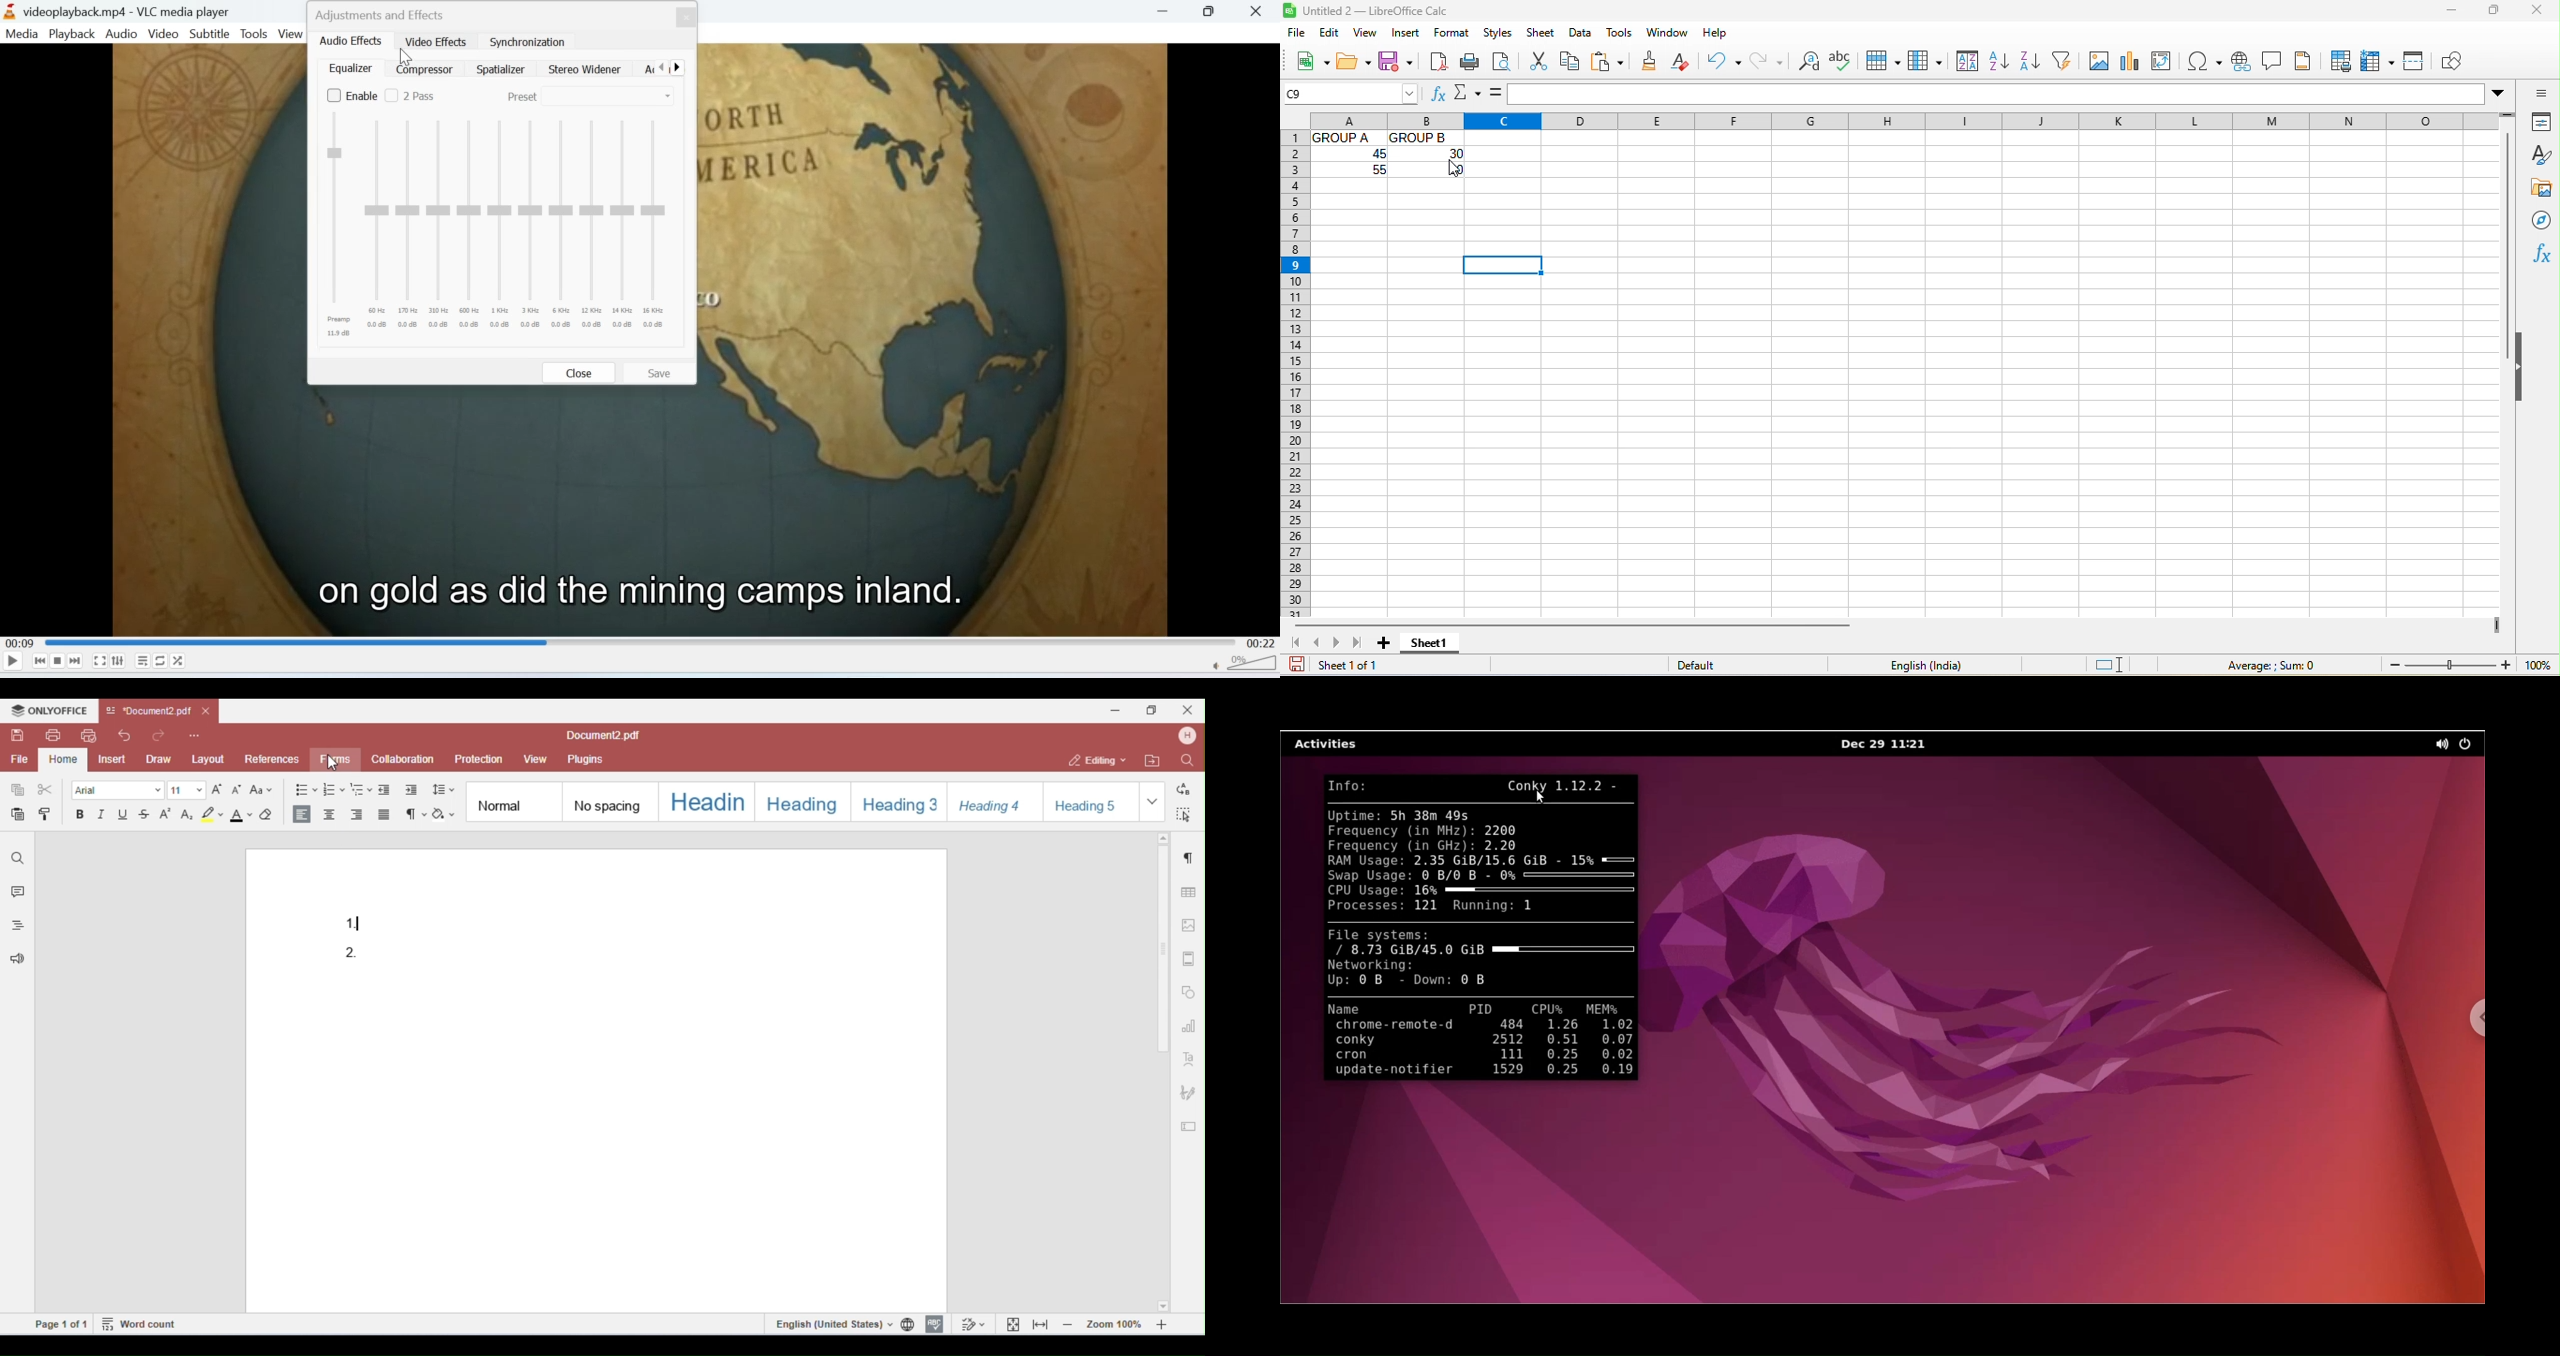 The image size is (2576, 1372). Describe the element at coordinates (70, 34) in the screenshot. I see `Playback` at that location.